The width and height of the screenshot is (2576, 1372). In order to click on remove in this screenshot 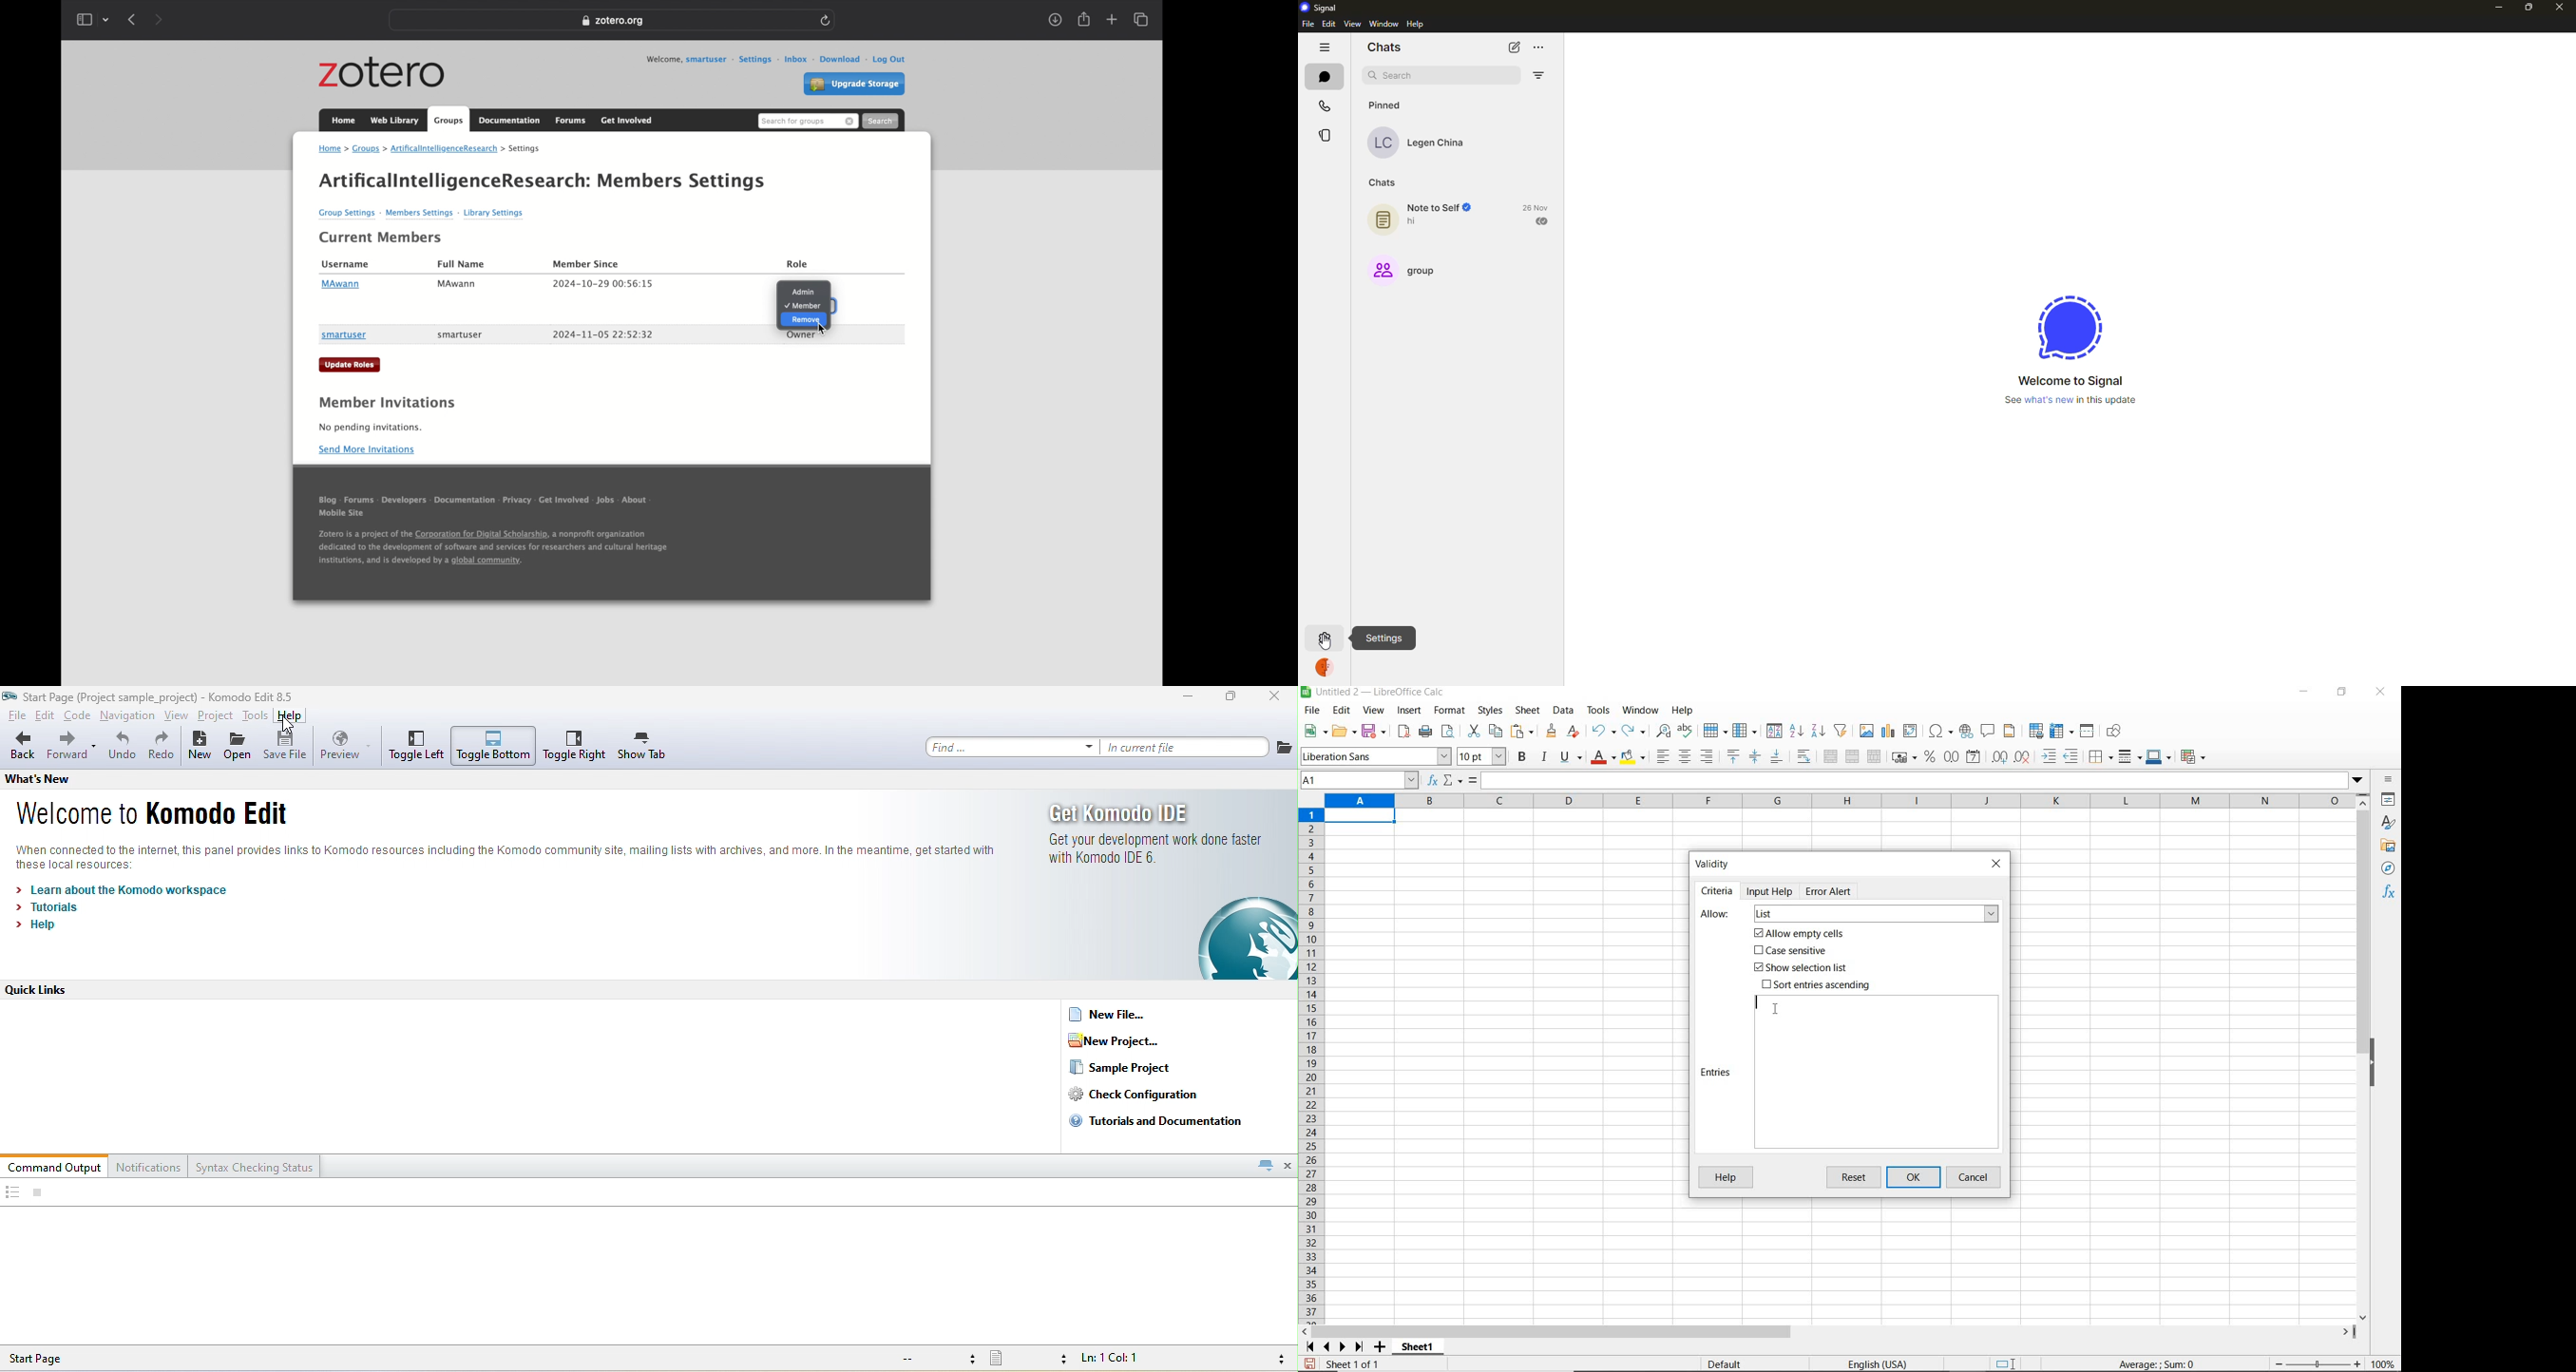, I will do `click(804, 320)`.